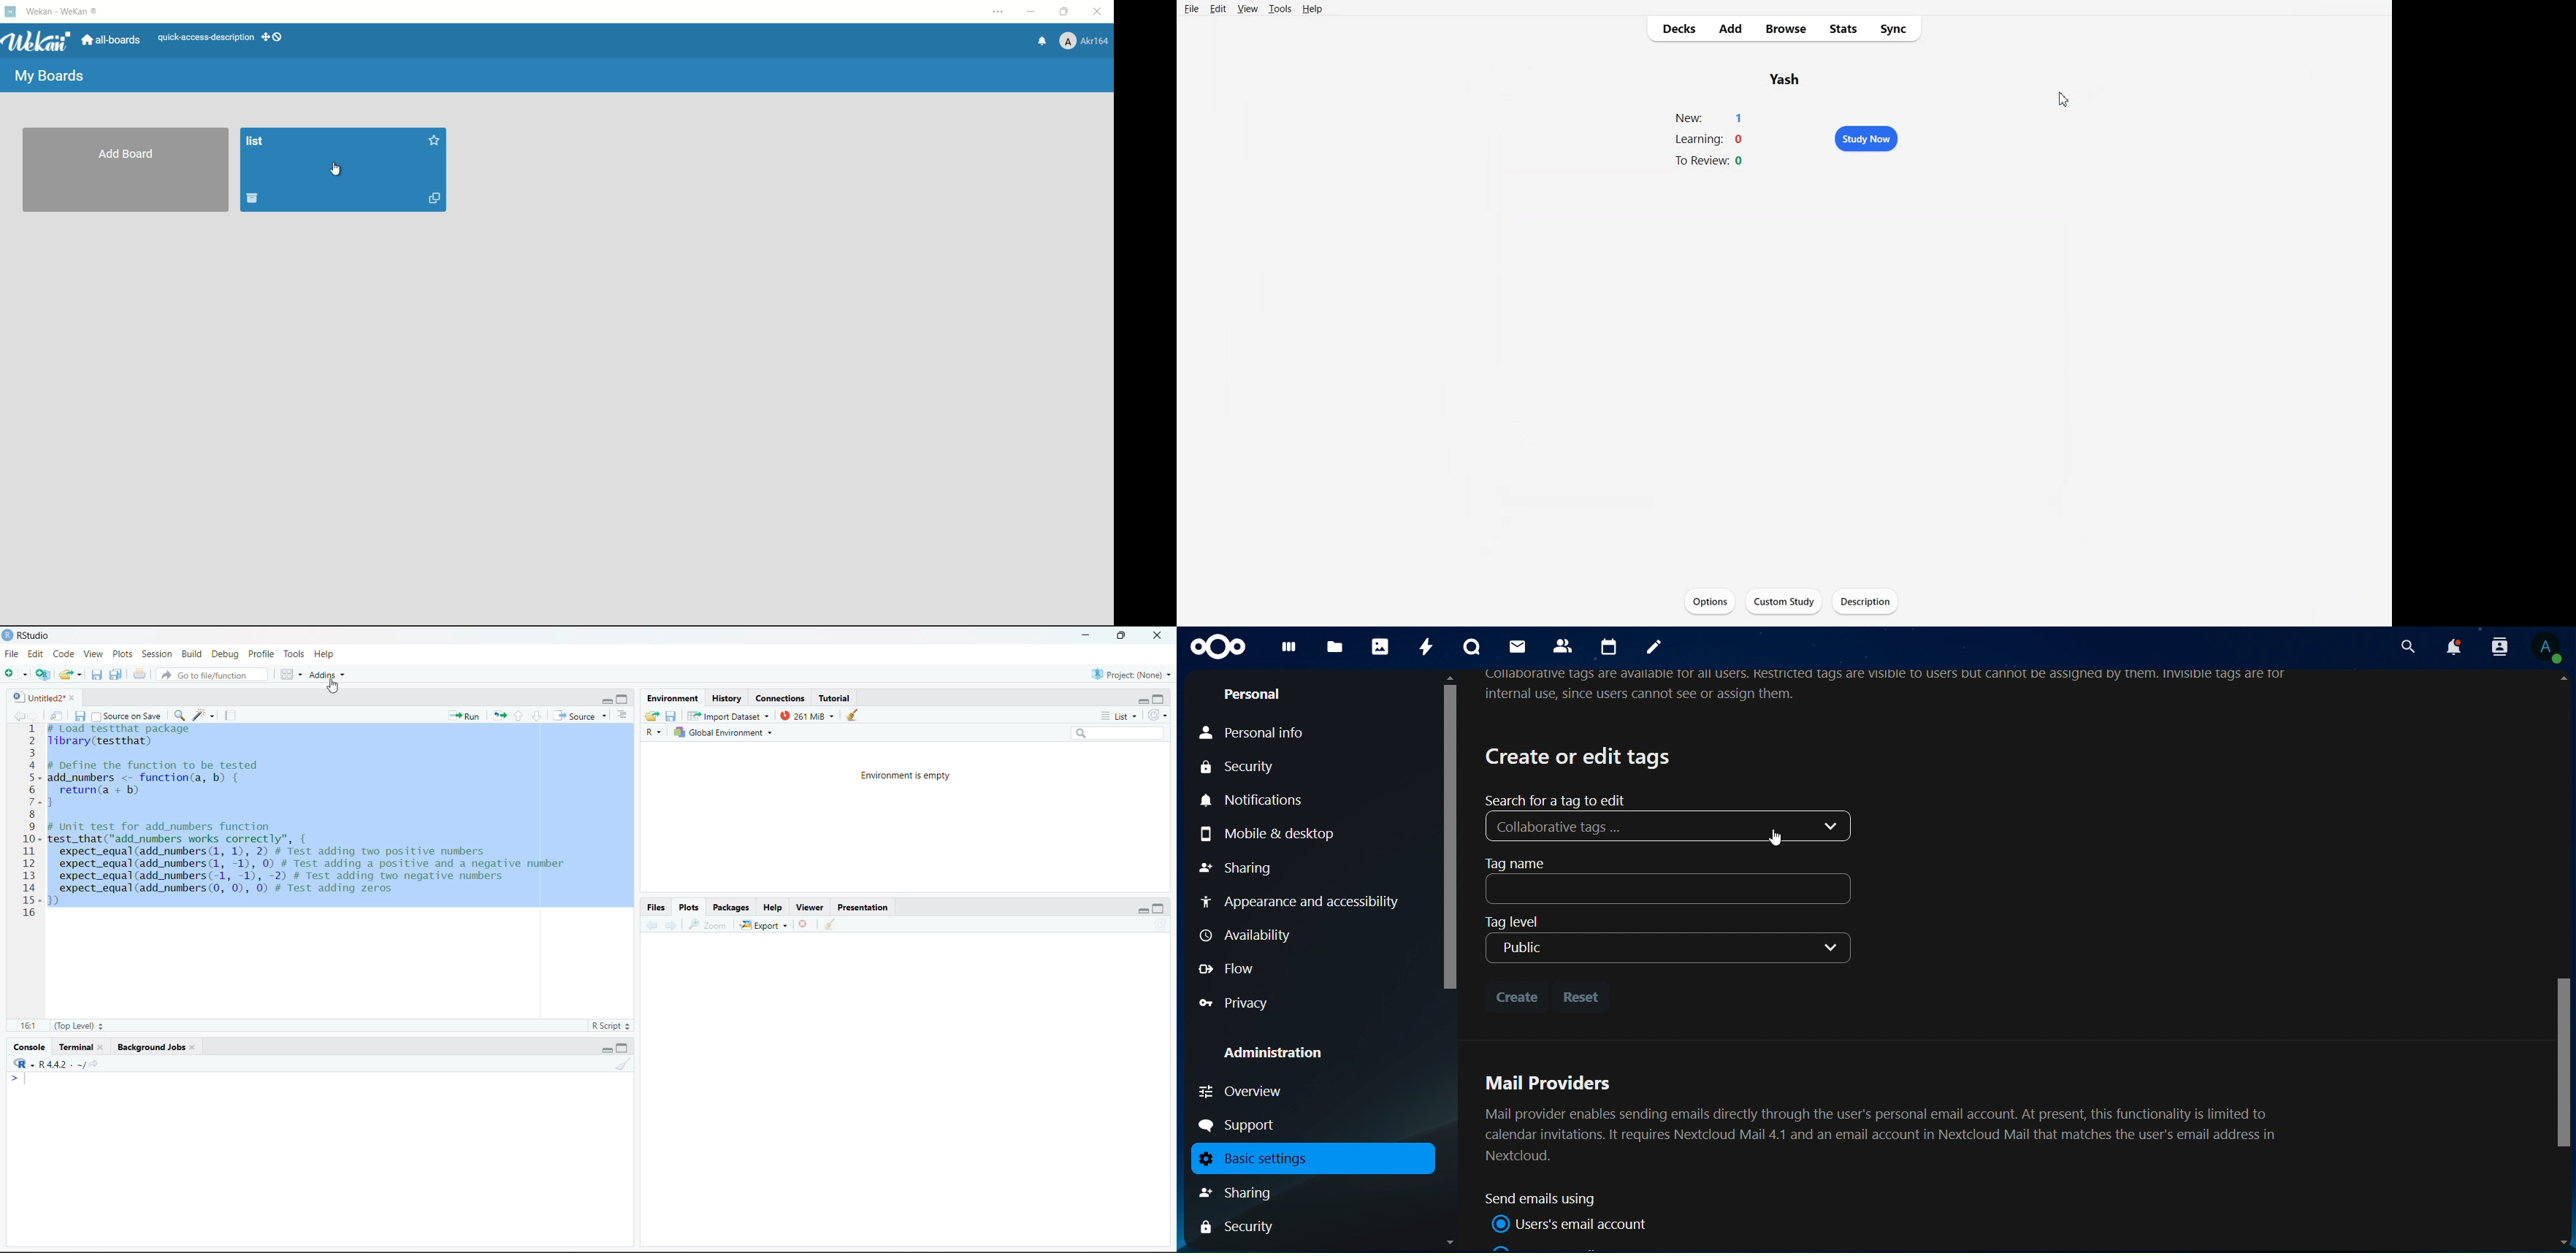 This screenshot has height=1260, width=2576. Describe the element at coordinates (770, 907) in the screenshot. I see `Help` at that location.